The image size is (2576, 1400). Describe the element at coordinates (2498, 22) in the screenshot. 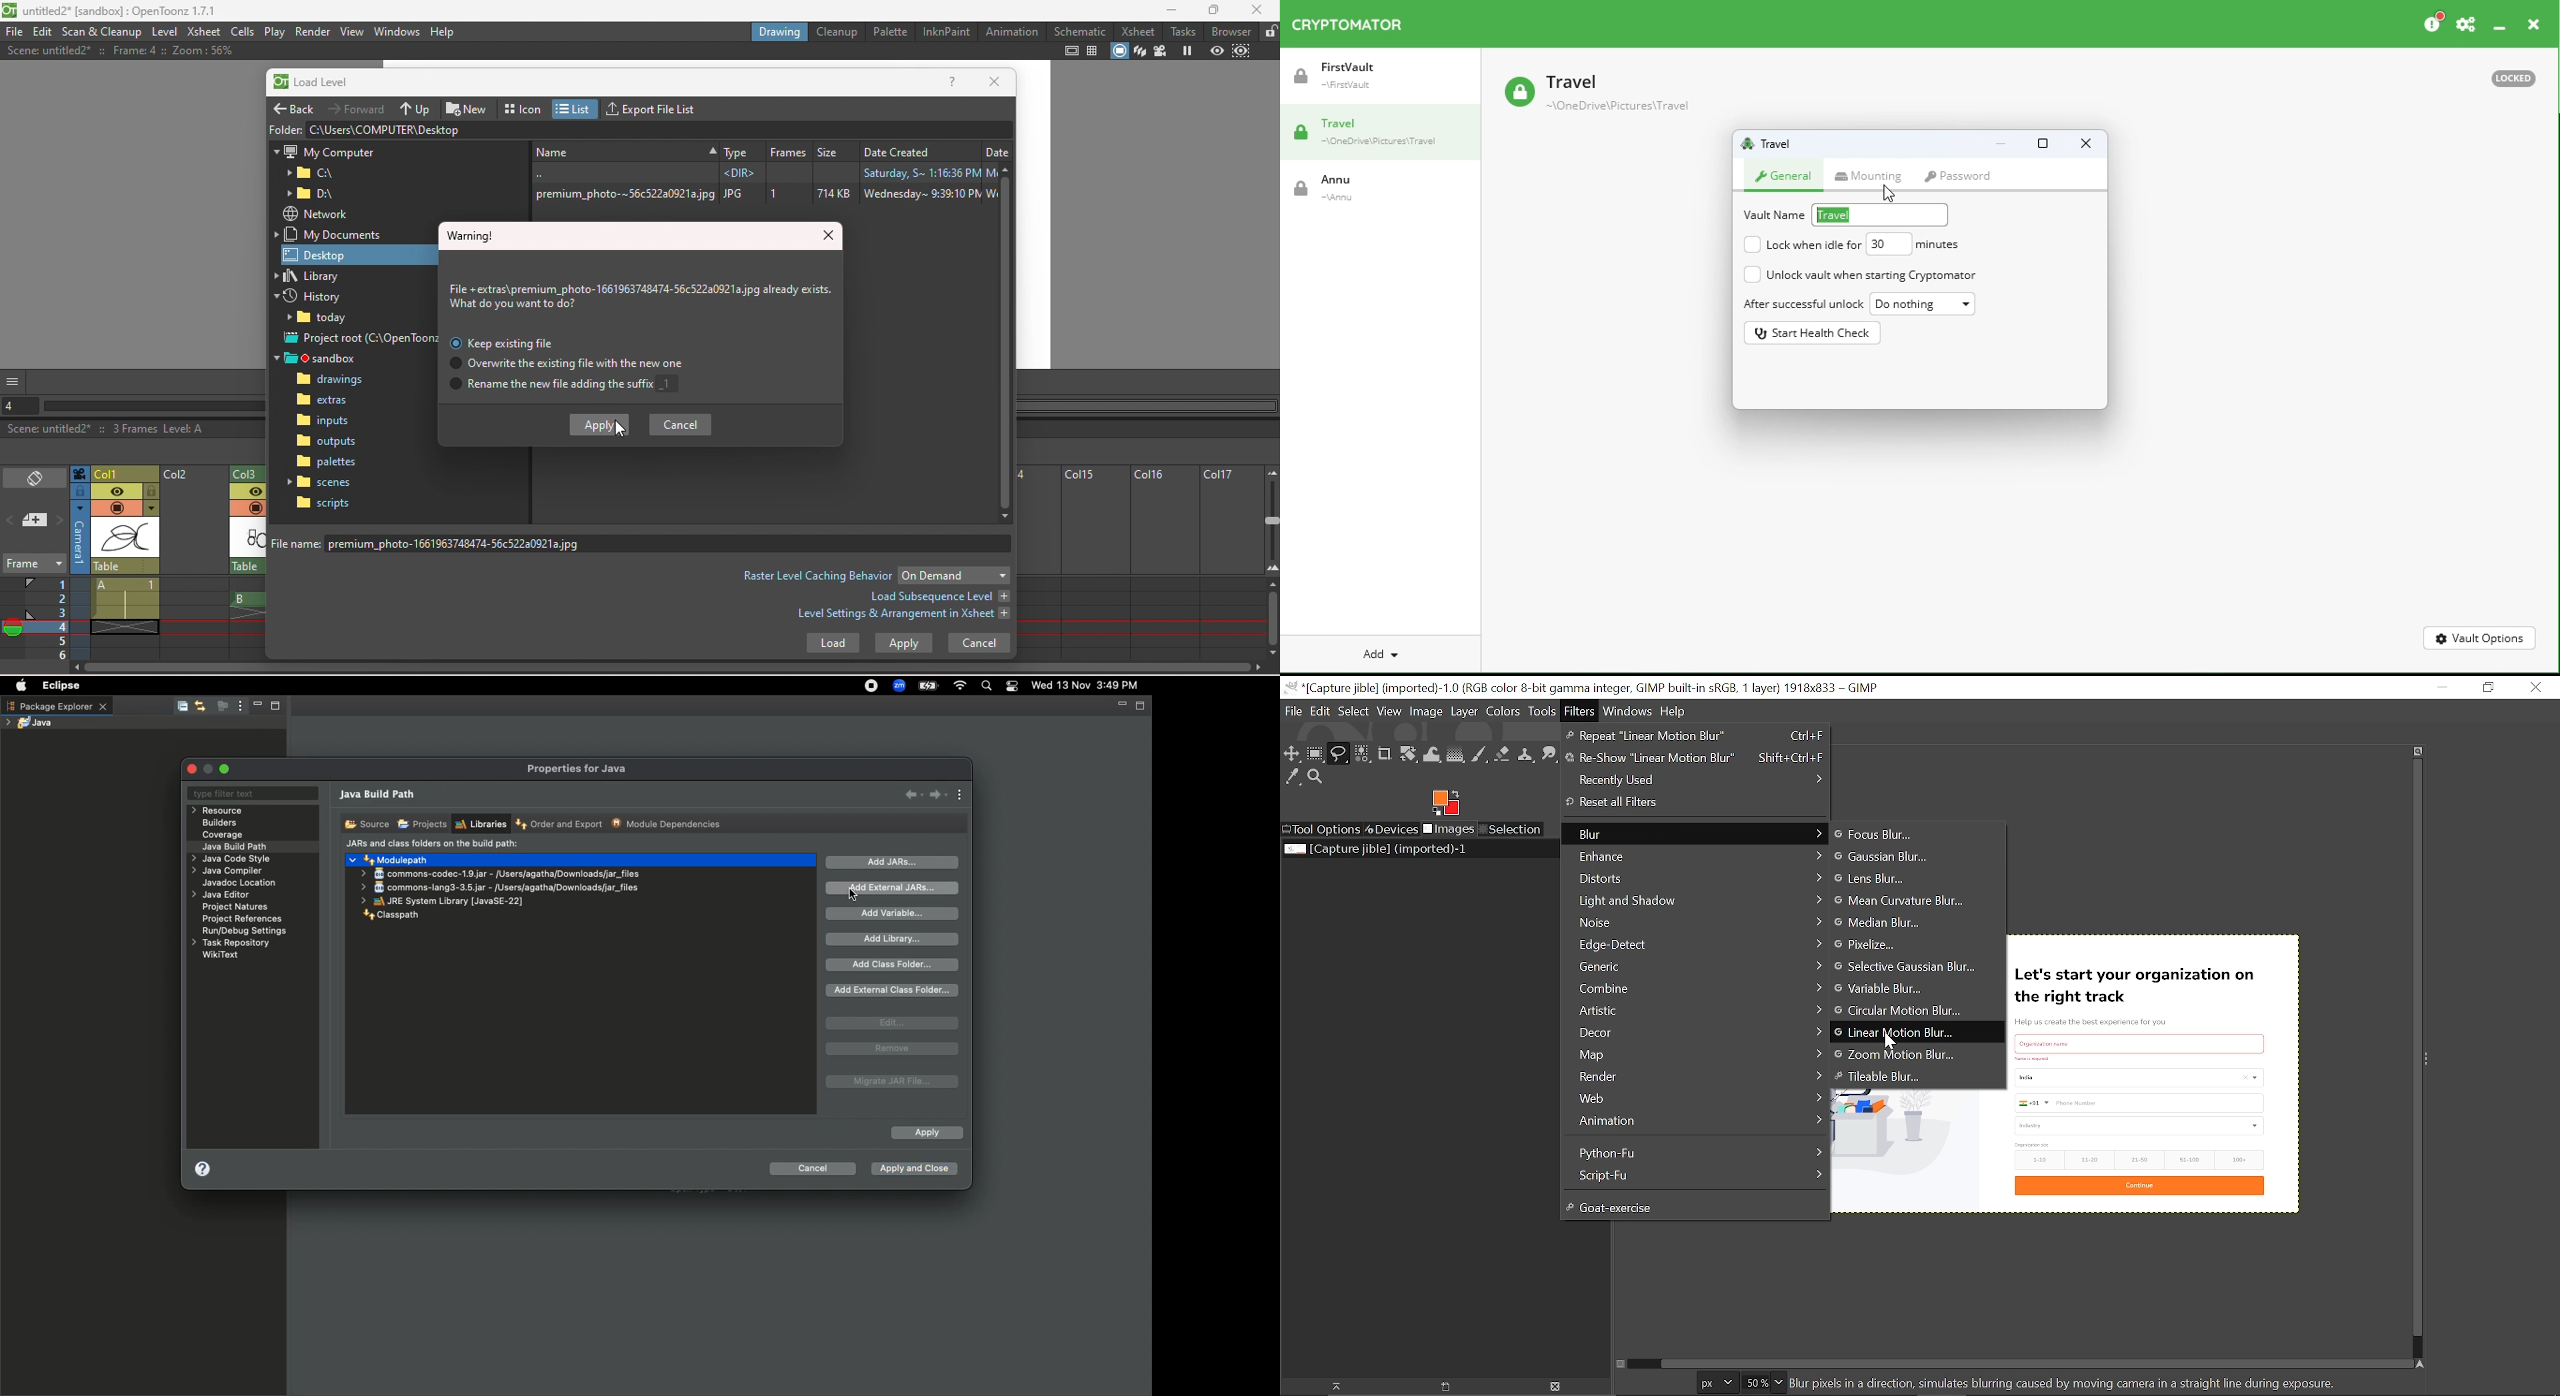

I see `Minimize` at that location.